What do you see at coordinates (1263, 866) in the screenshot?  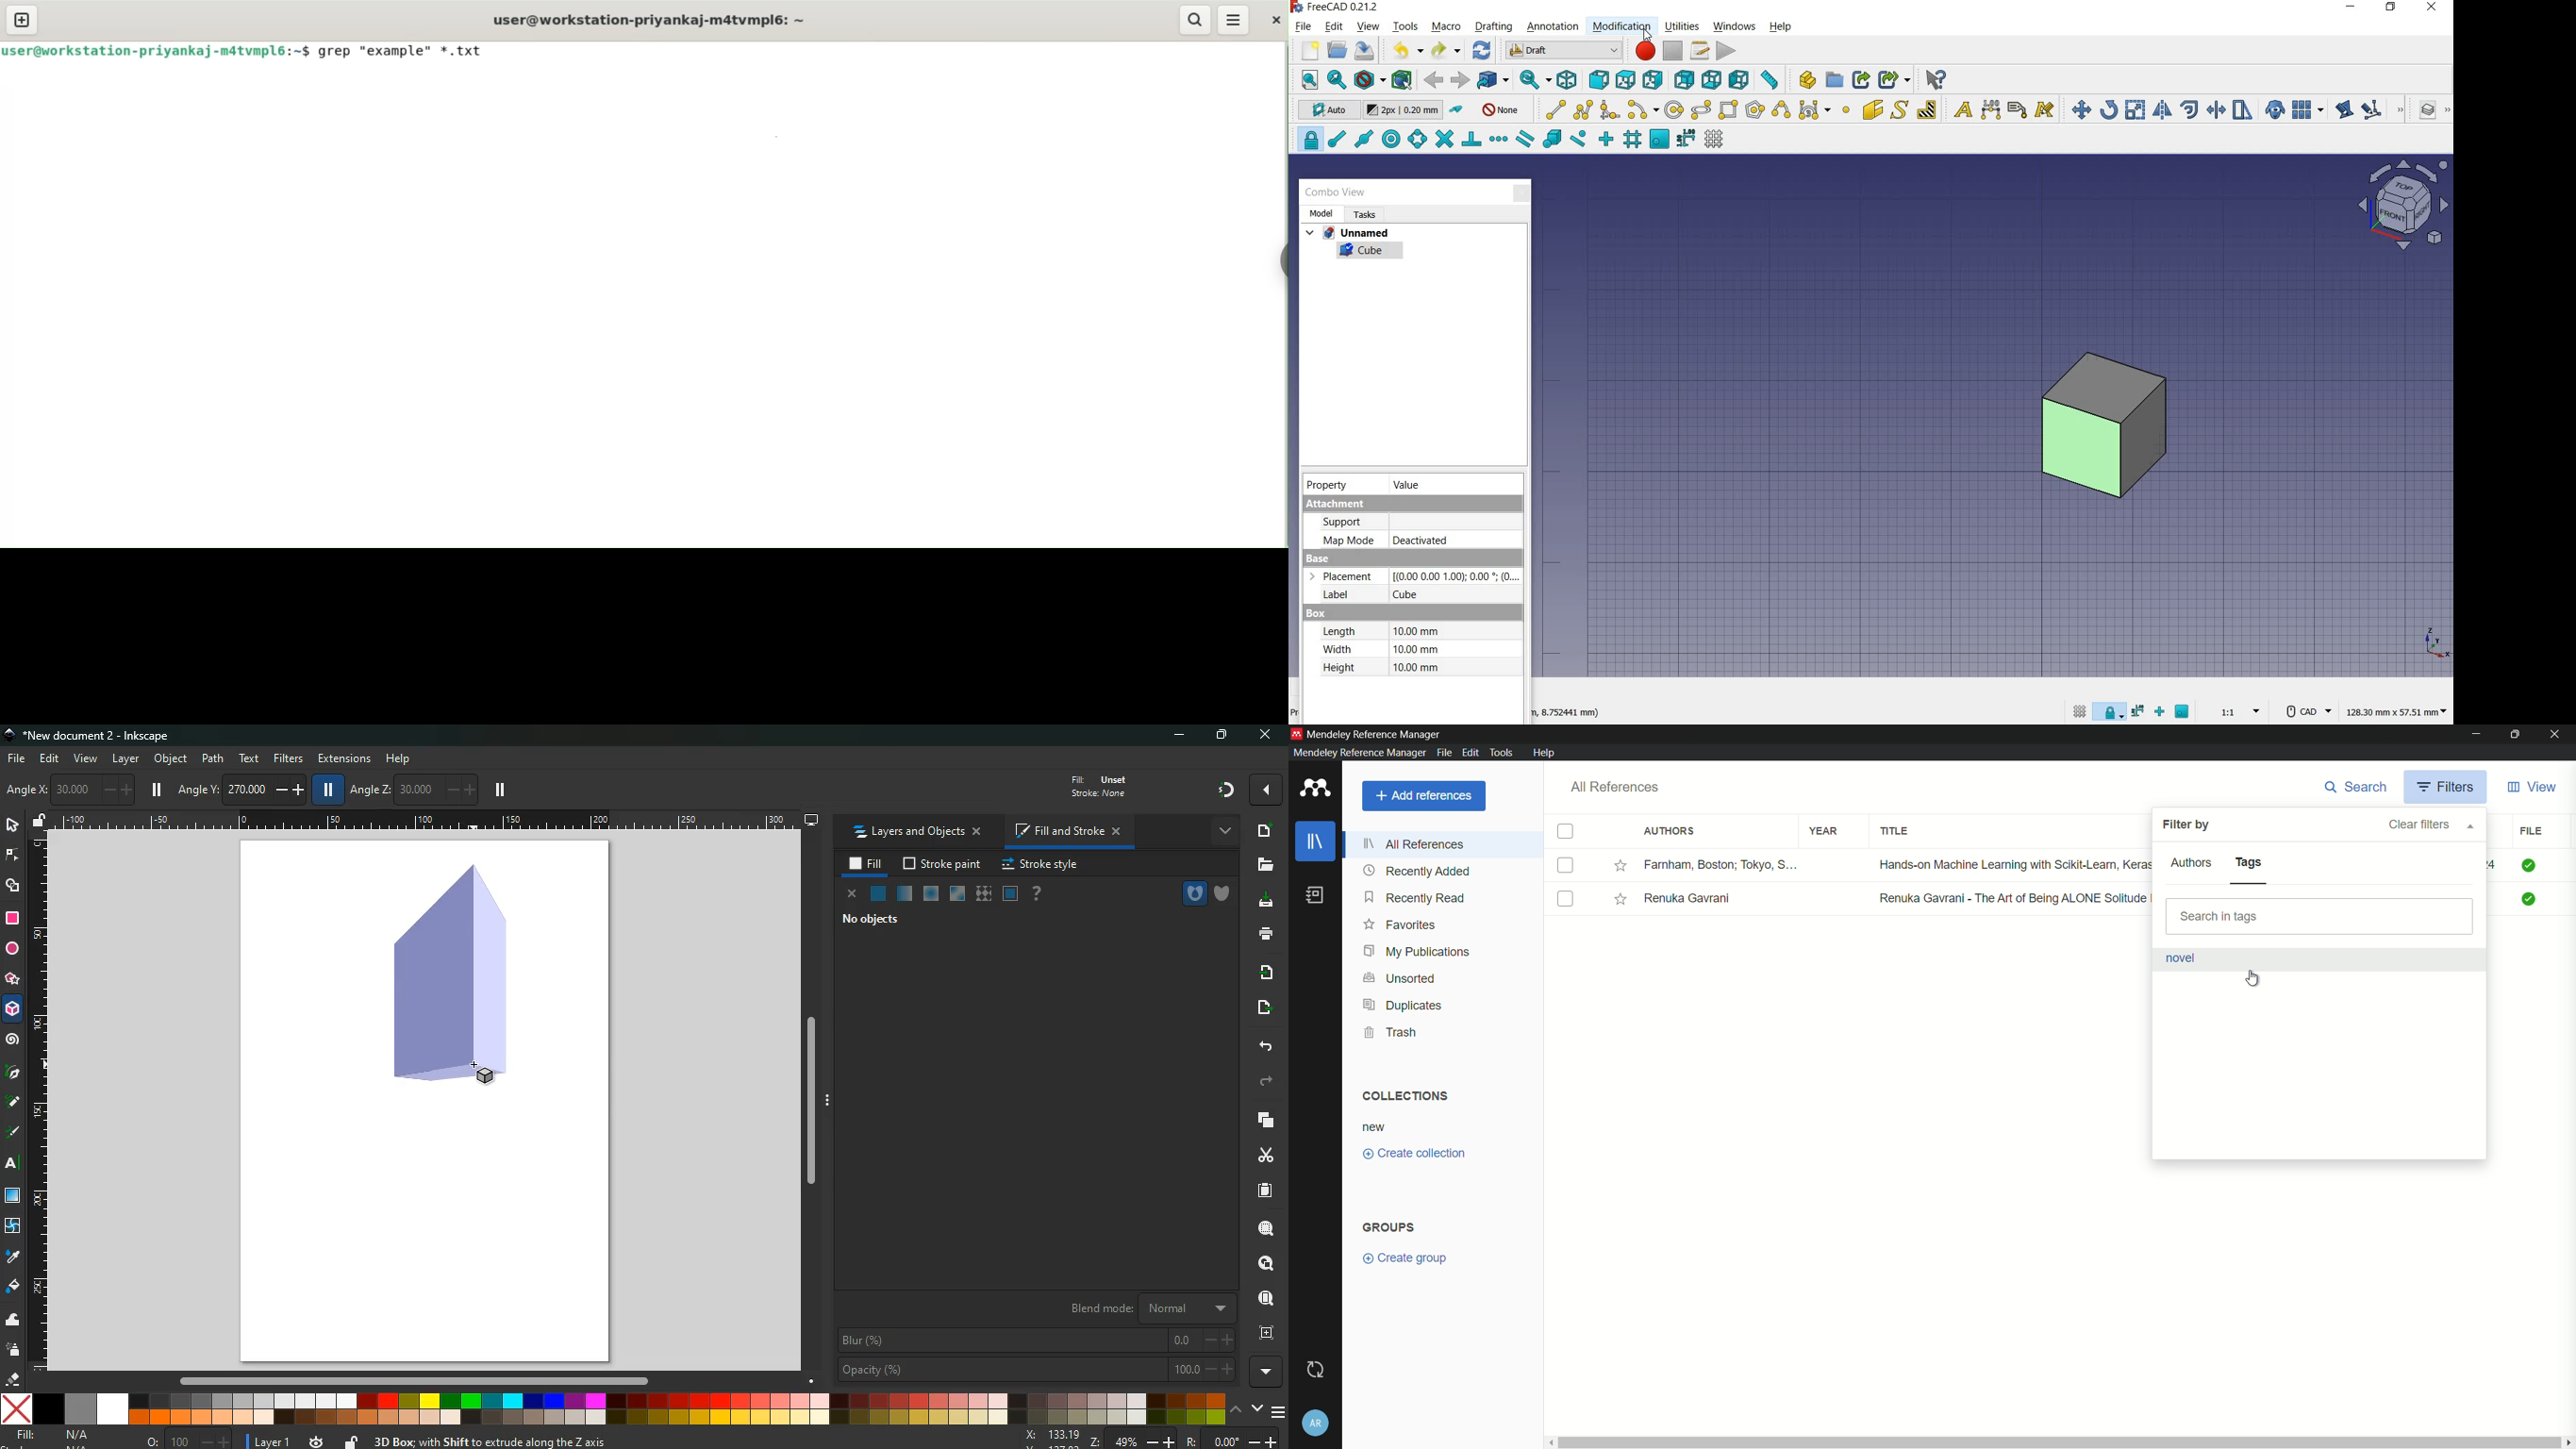 I see `files` at bounding box center [1263, 866].